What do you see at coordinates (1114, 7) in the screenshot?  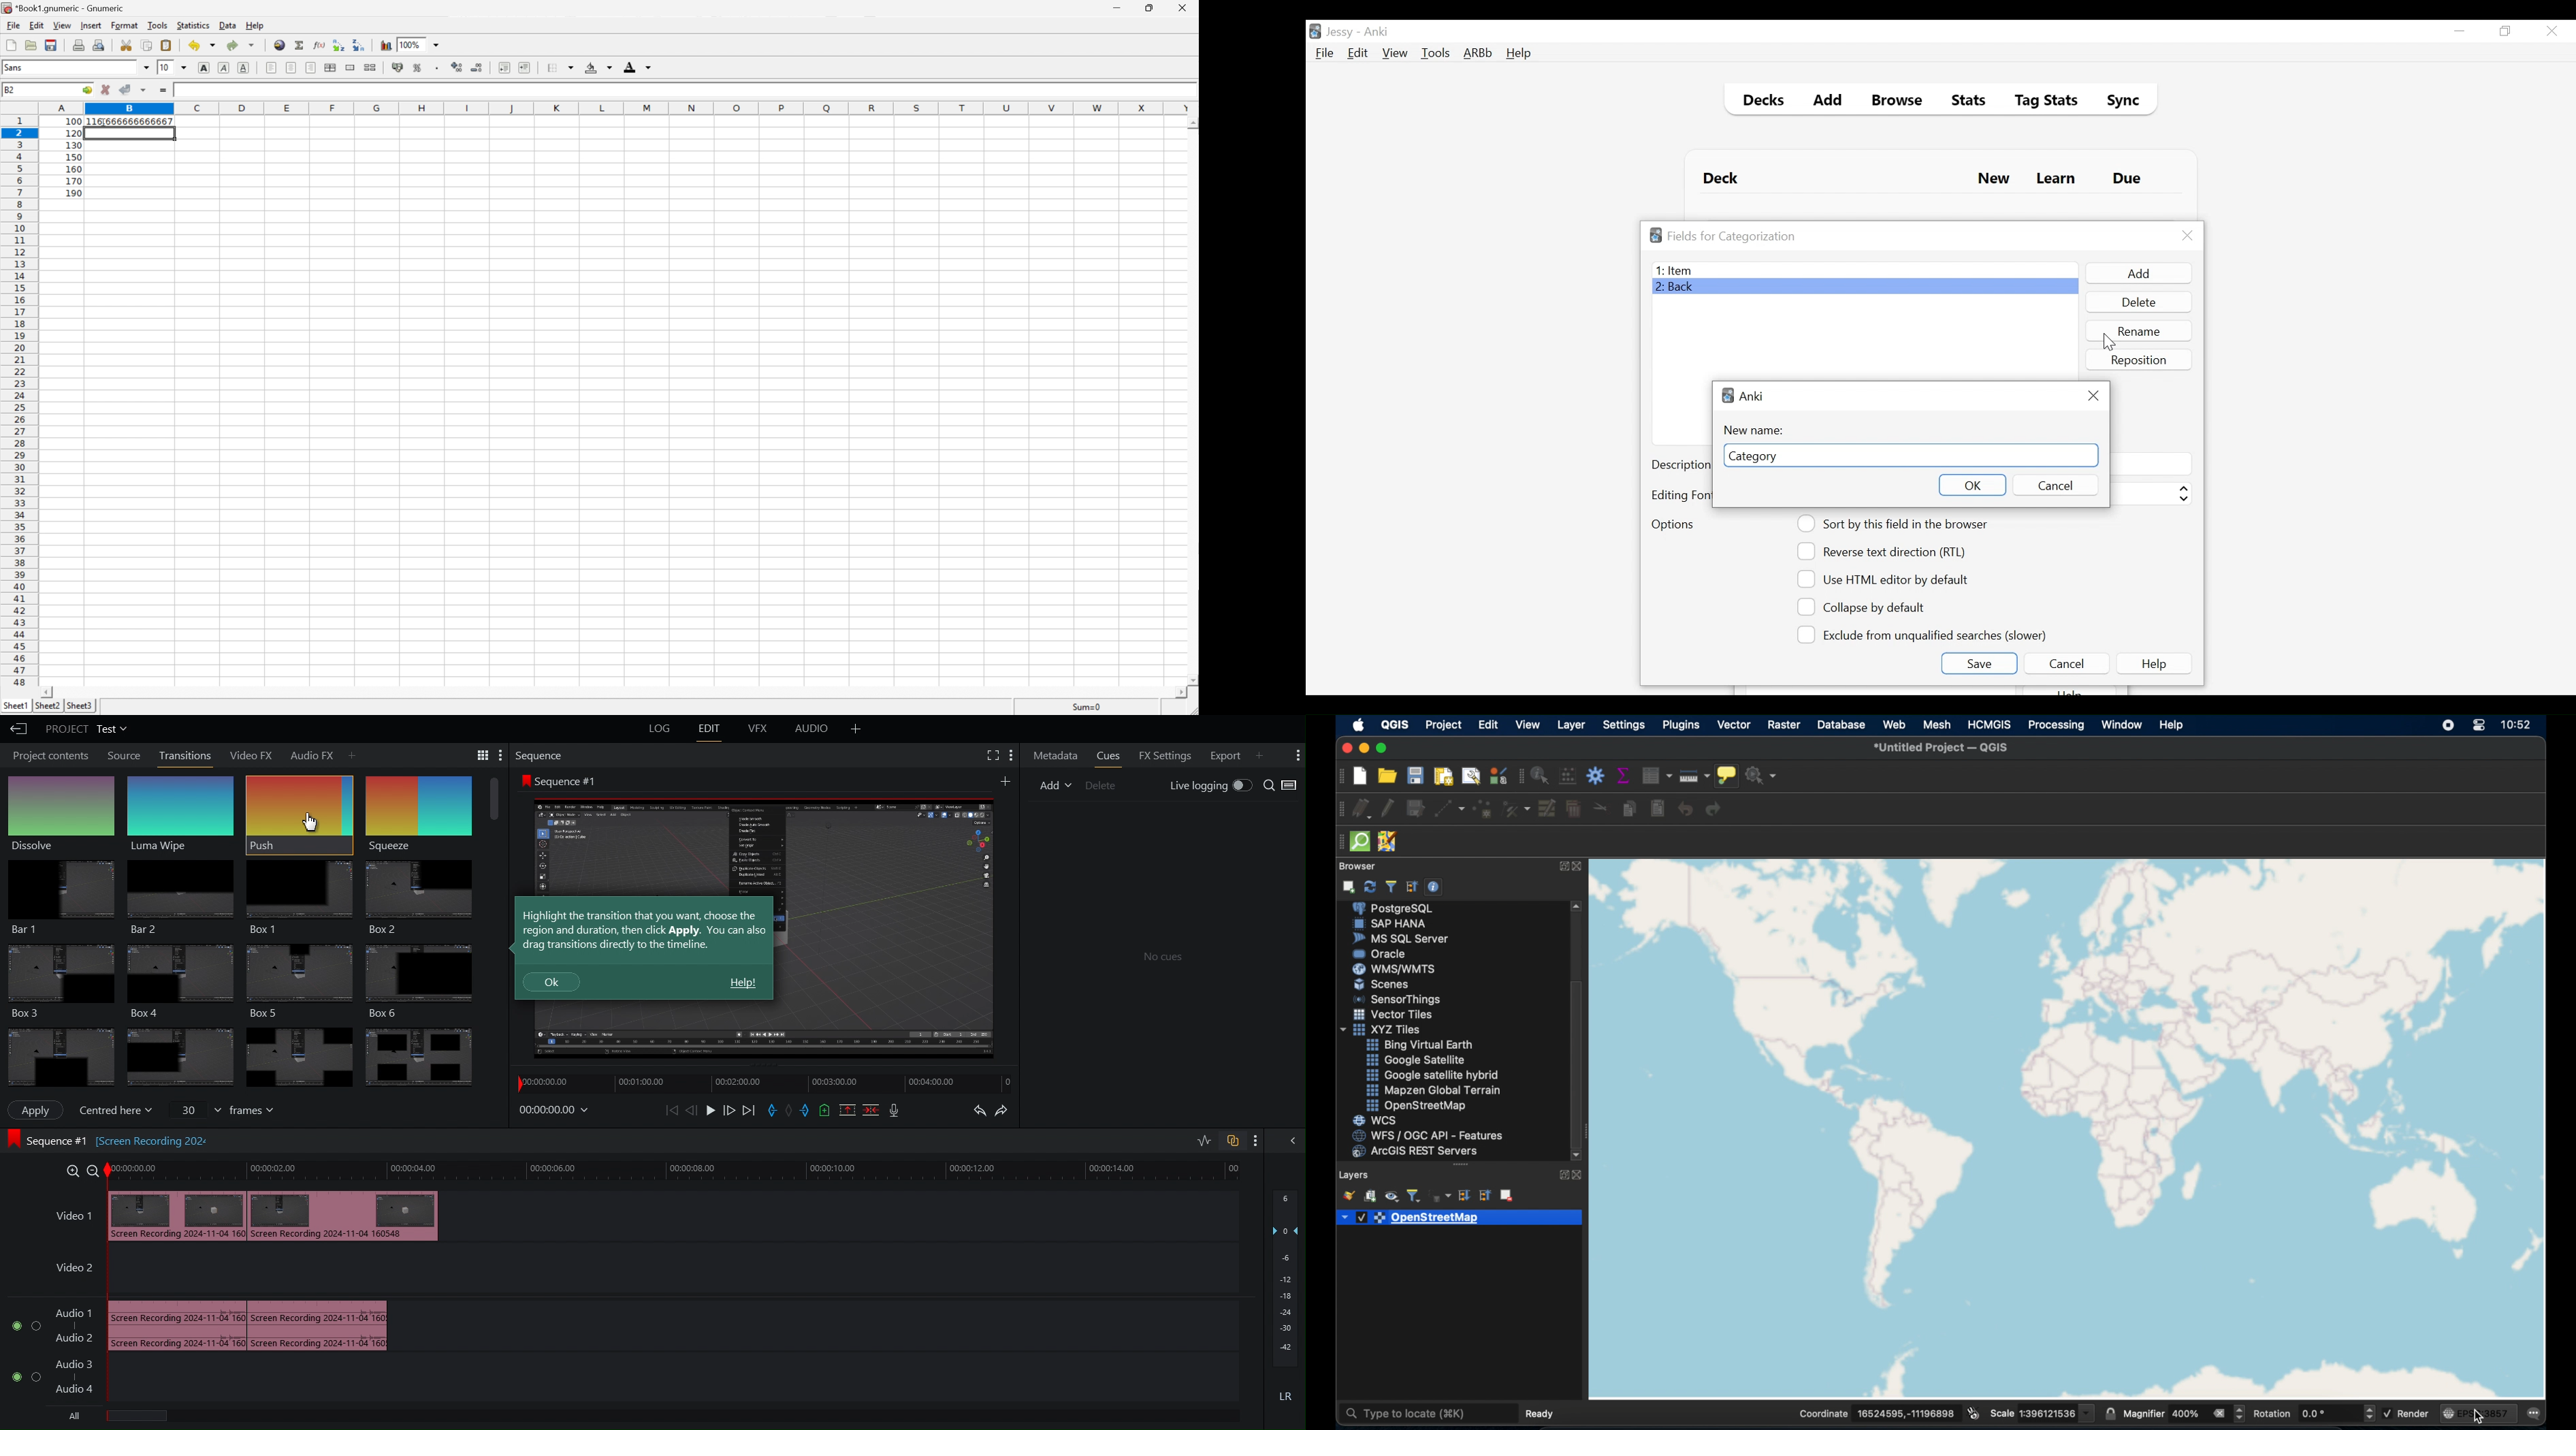 I see `Minimize` at bounding box center [1114, 7].